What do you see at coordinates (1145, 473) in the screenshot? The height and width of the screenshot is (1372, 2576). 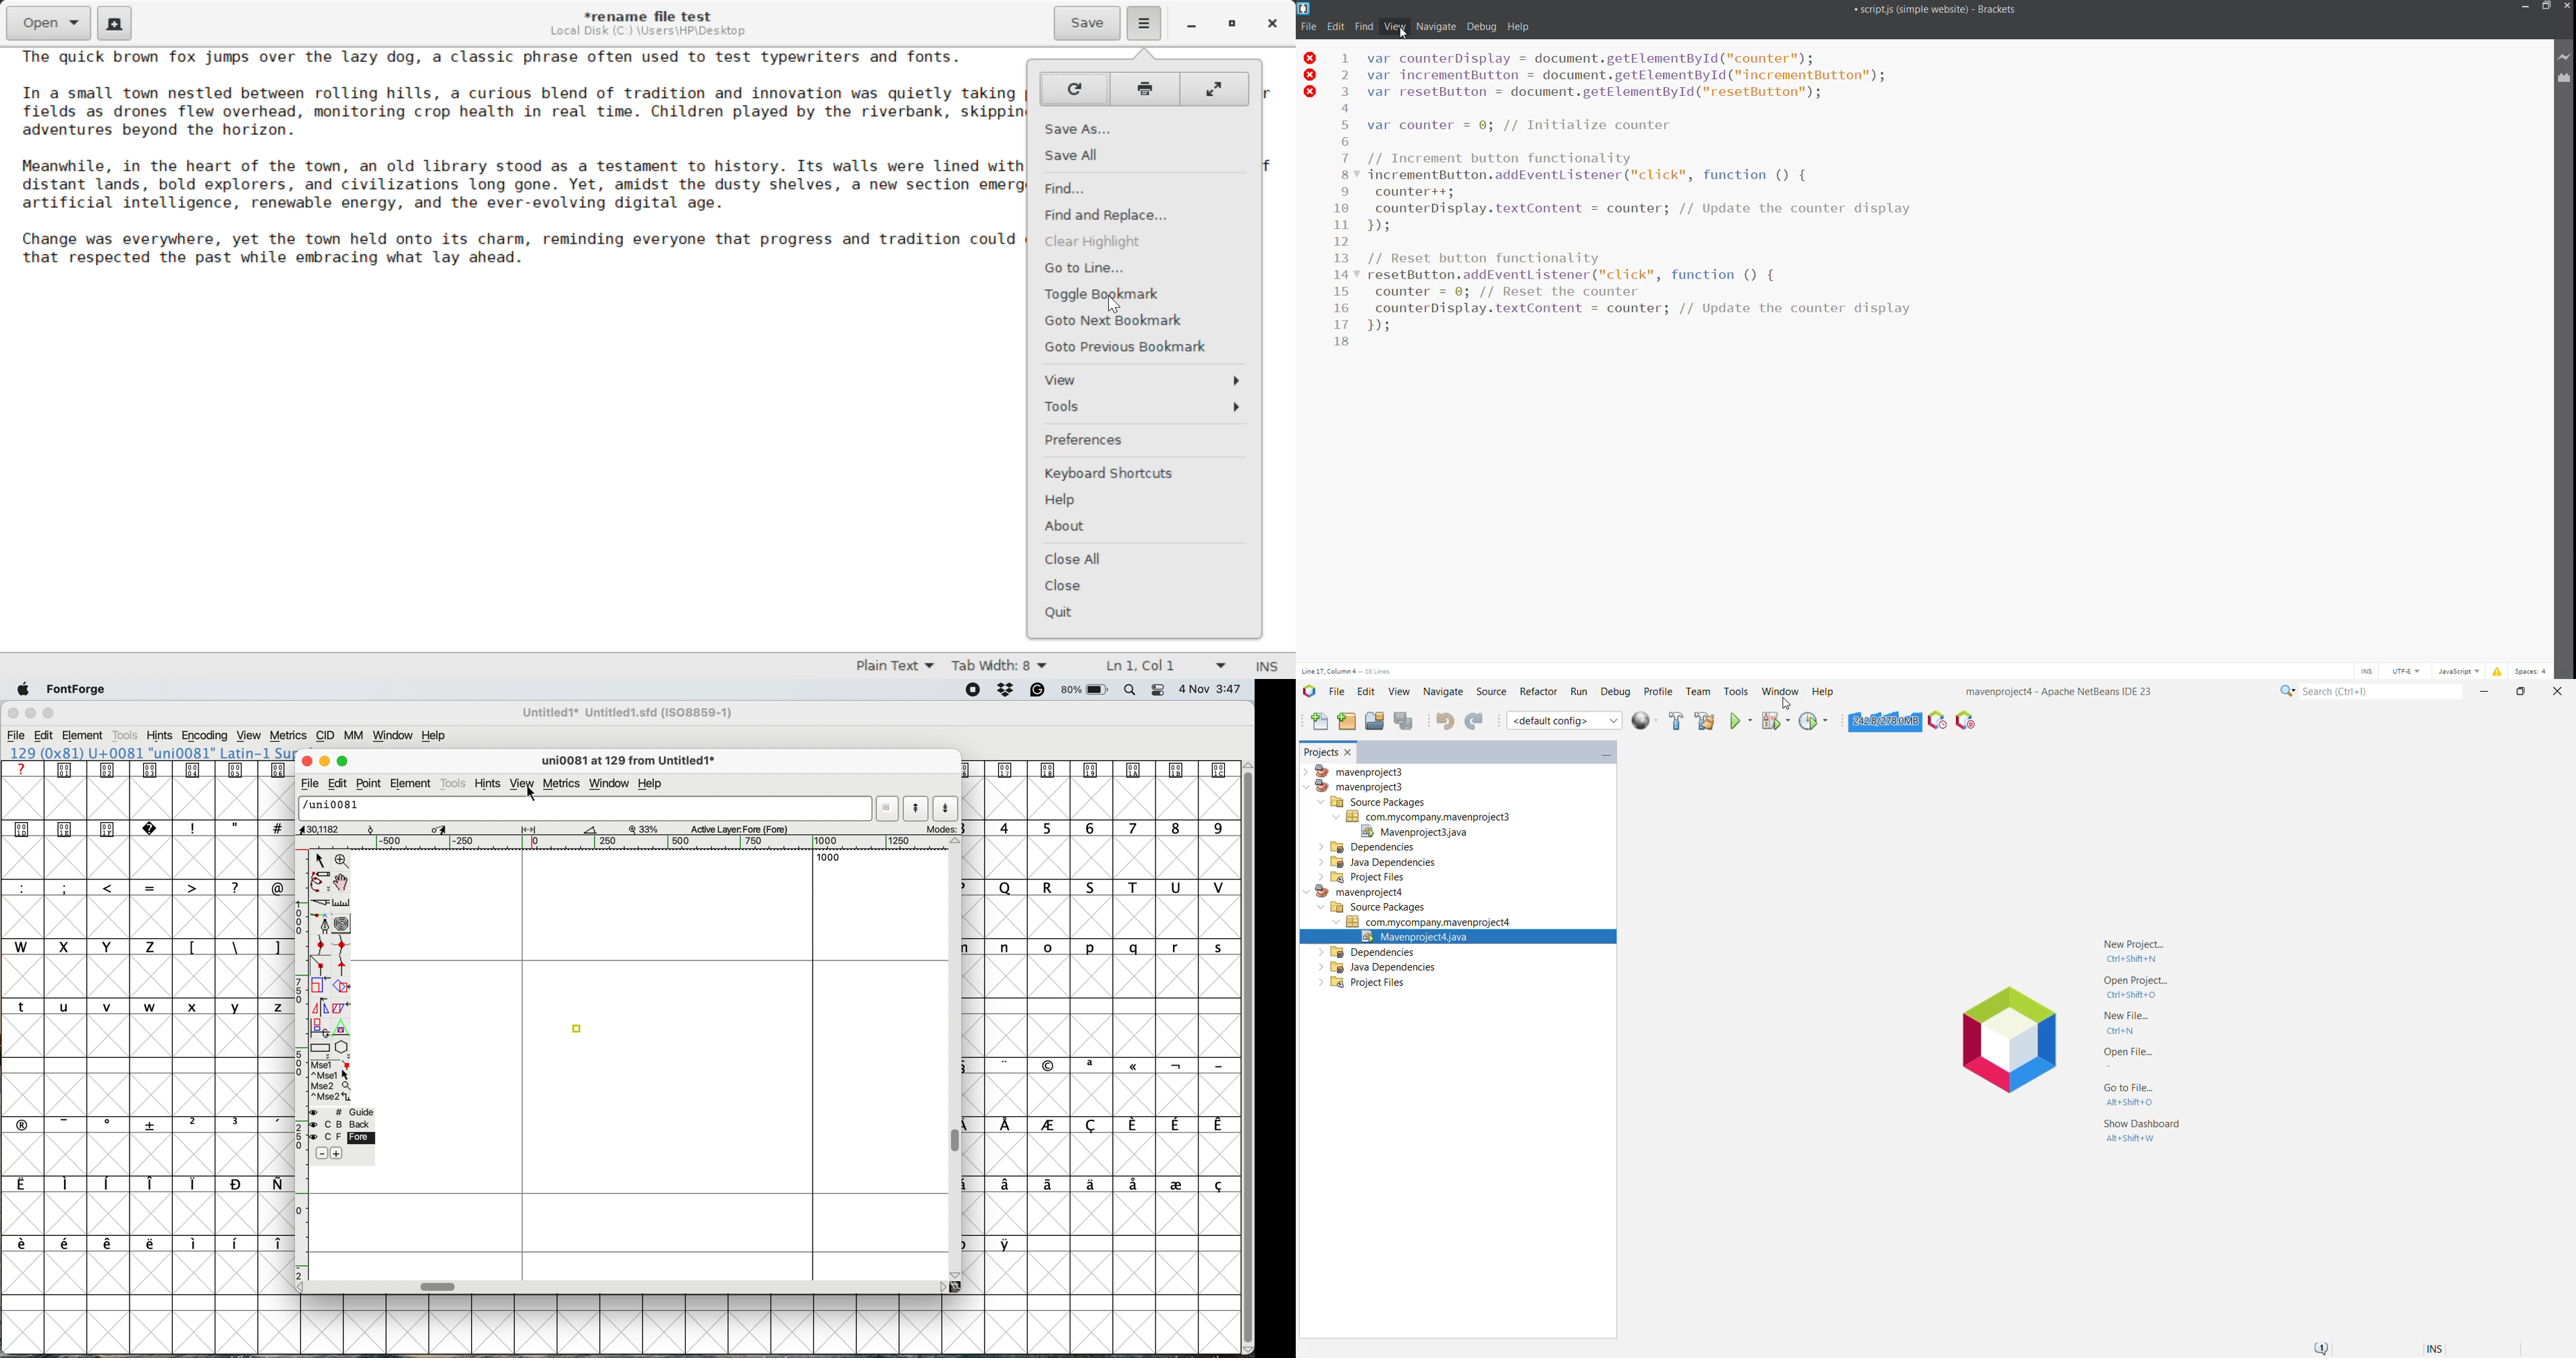 I see `Keyboard Shortcuts` at bounding box center [1145, 473].